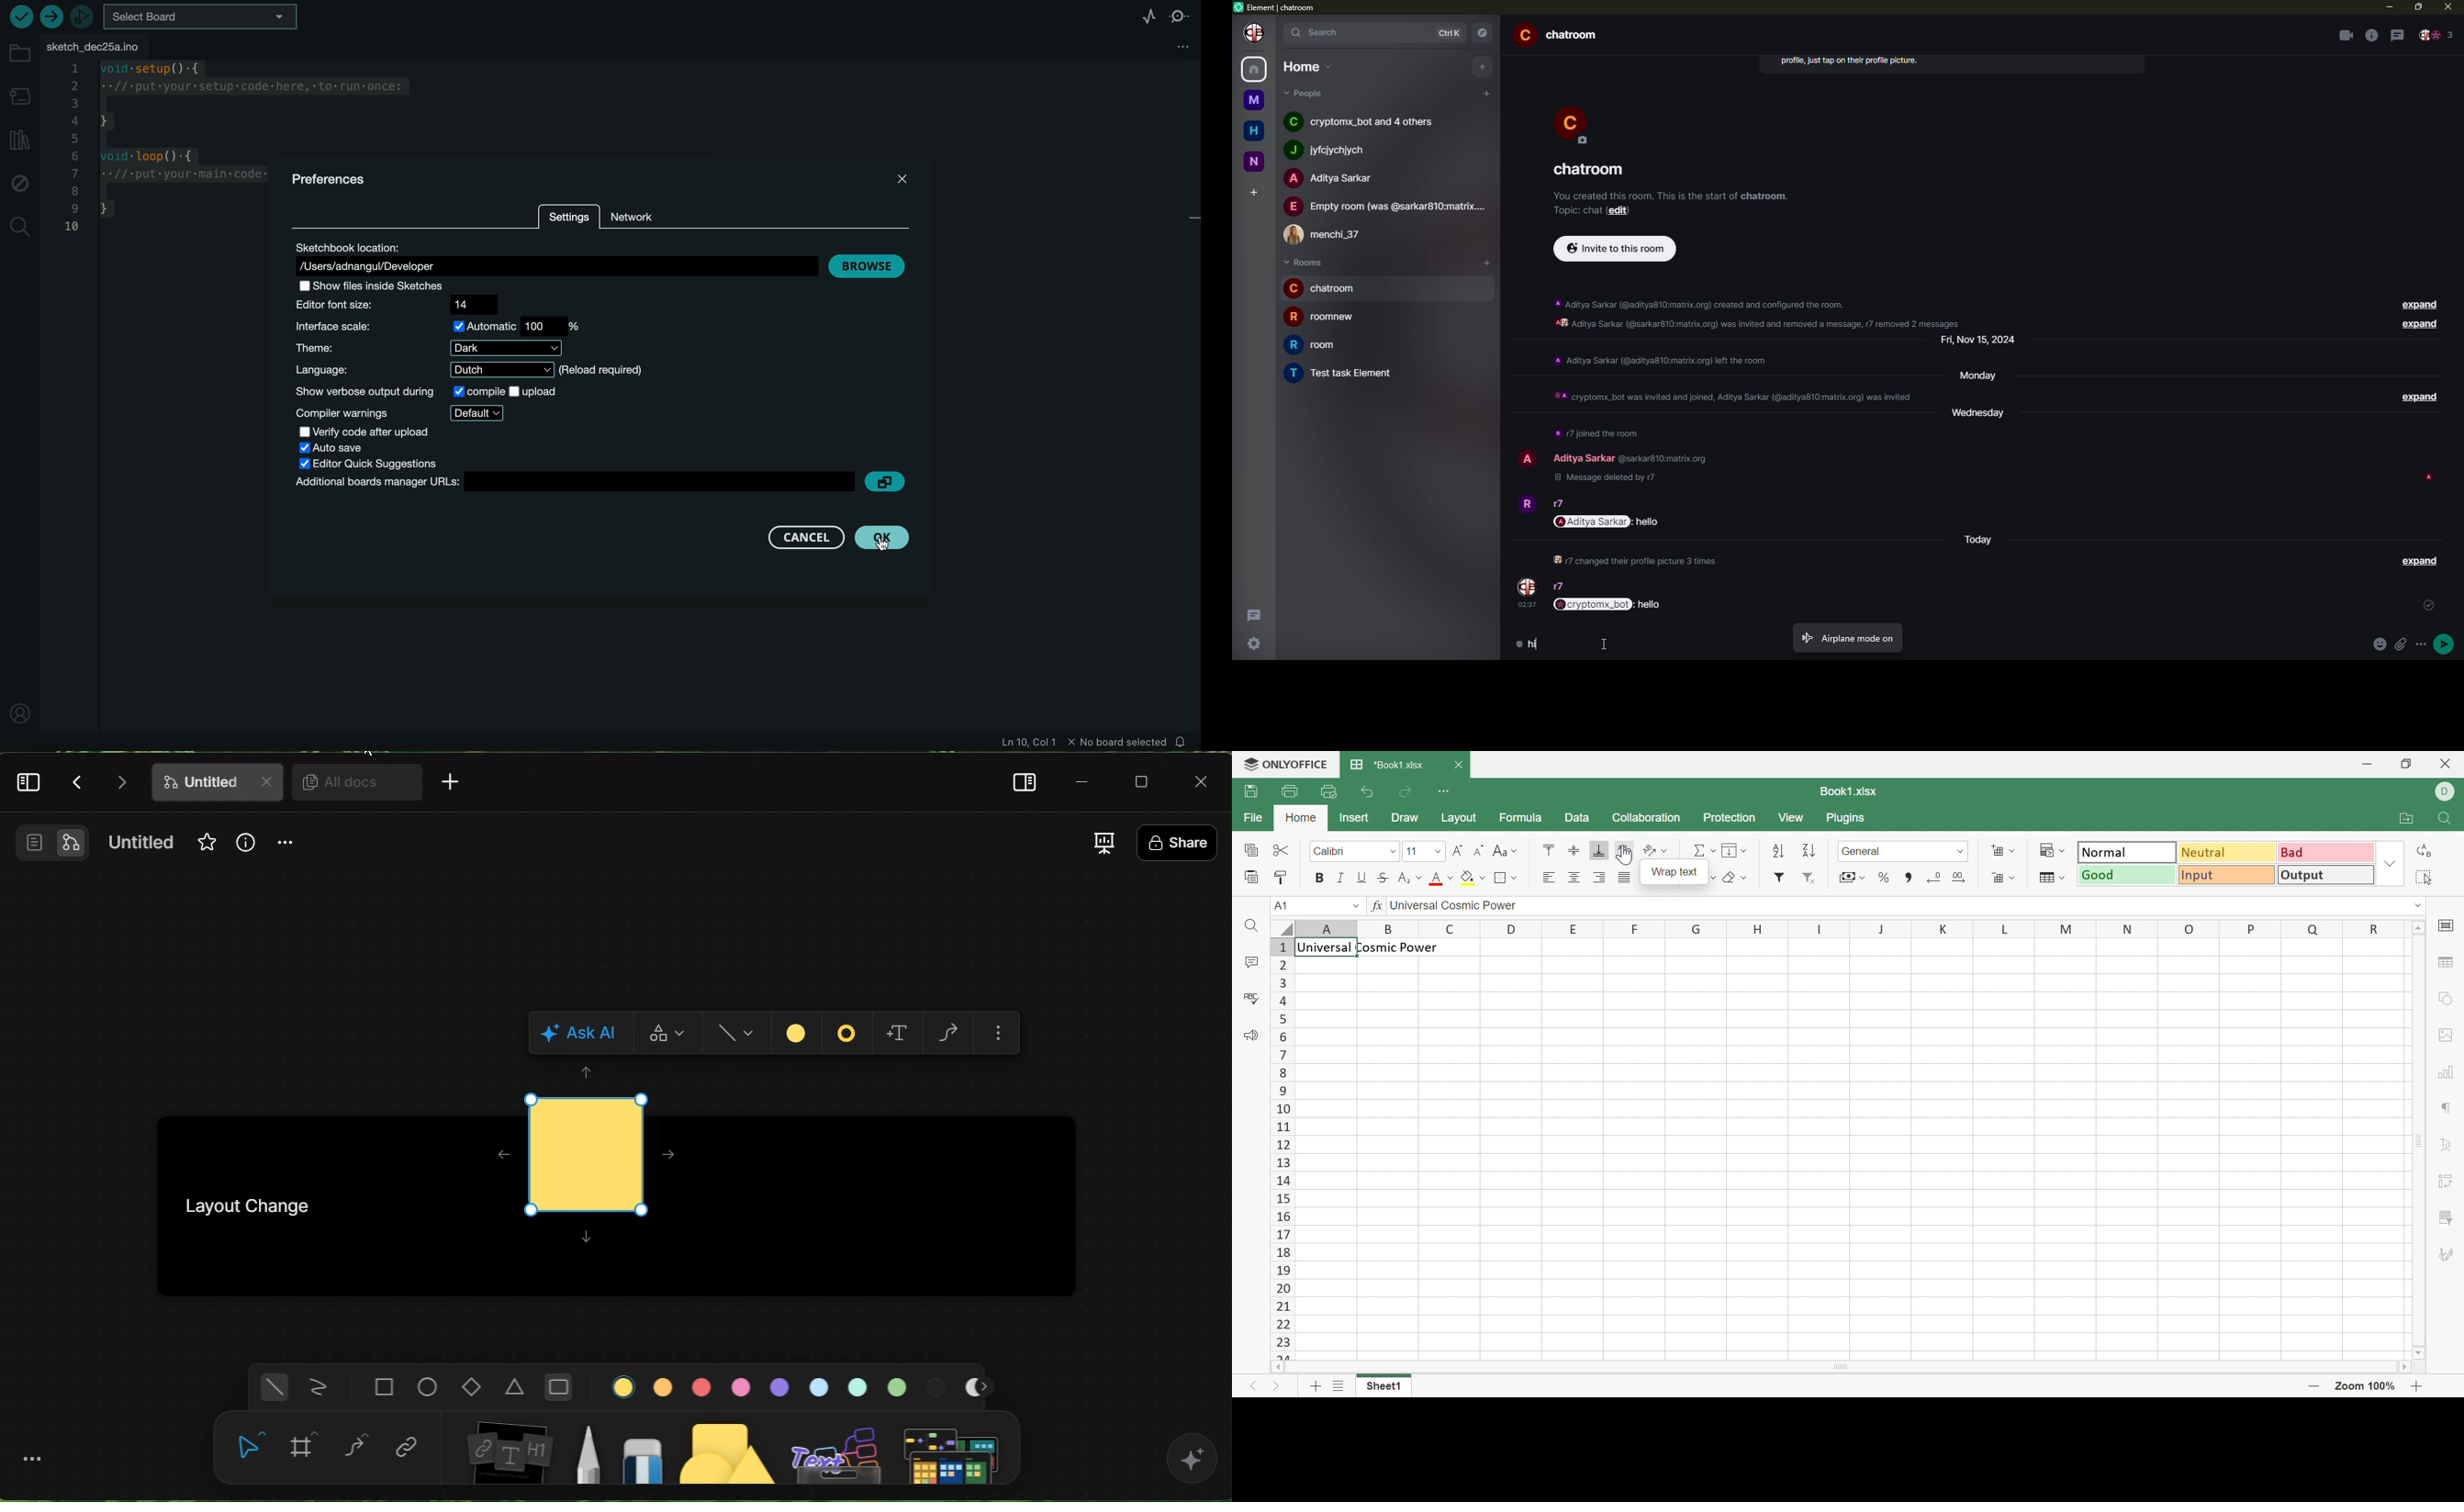 This screenshot has width=2464, height=1512. Describe the element at coordinates (1329, 793) in the screenshot. I see `Quick Print` at that location.